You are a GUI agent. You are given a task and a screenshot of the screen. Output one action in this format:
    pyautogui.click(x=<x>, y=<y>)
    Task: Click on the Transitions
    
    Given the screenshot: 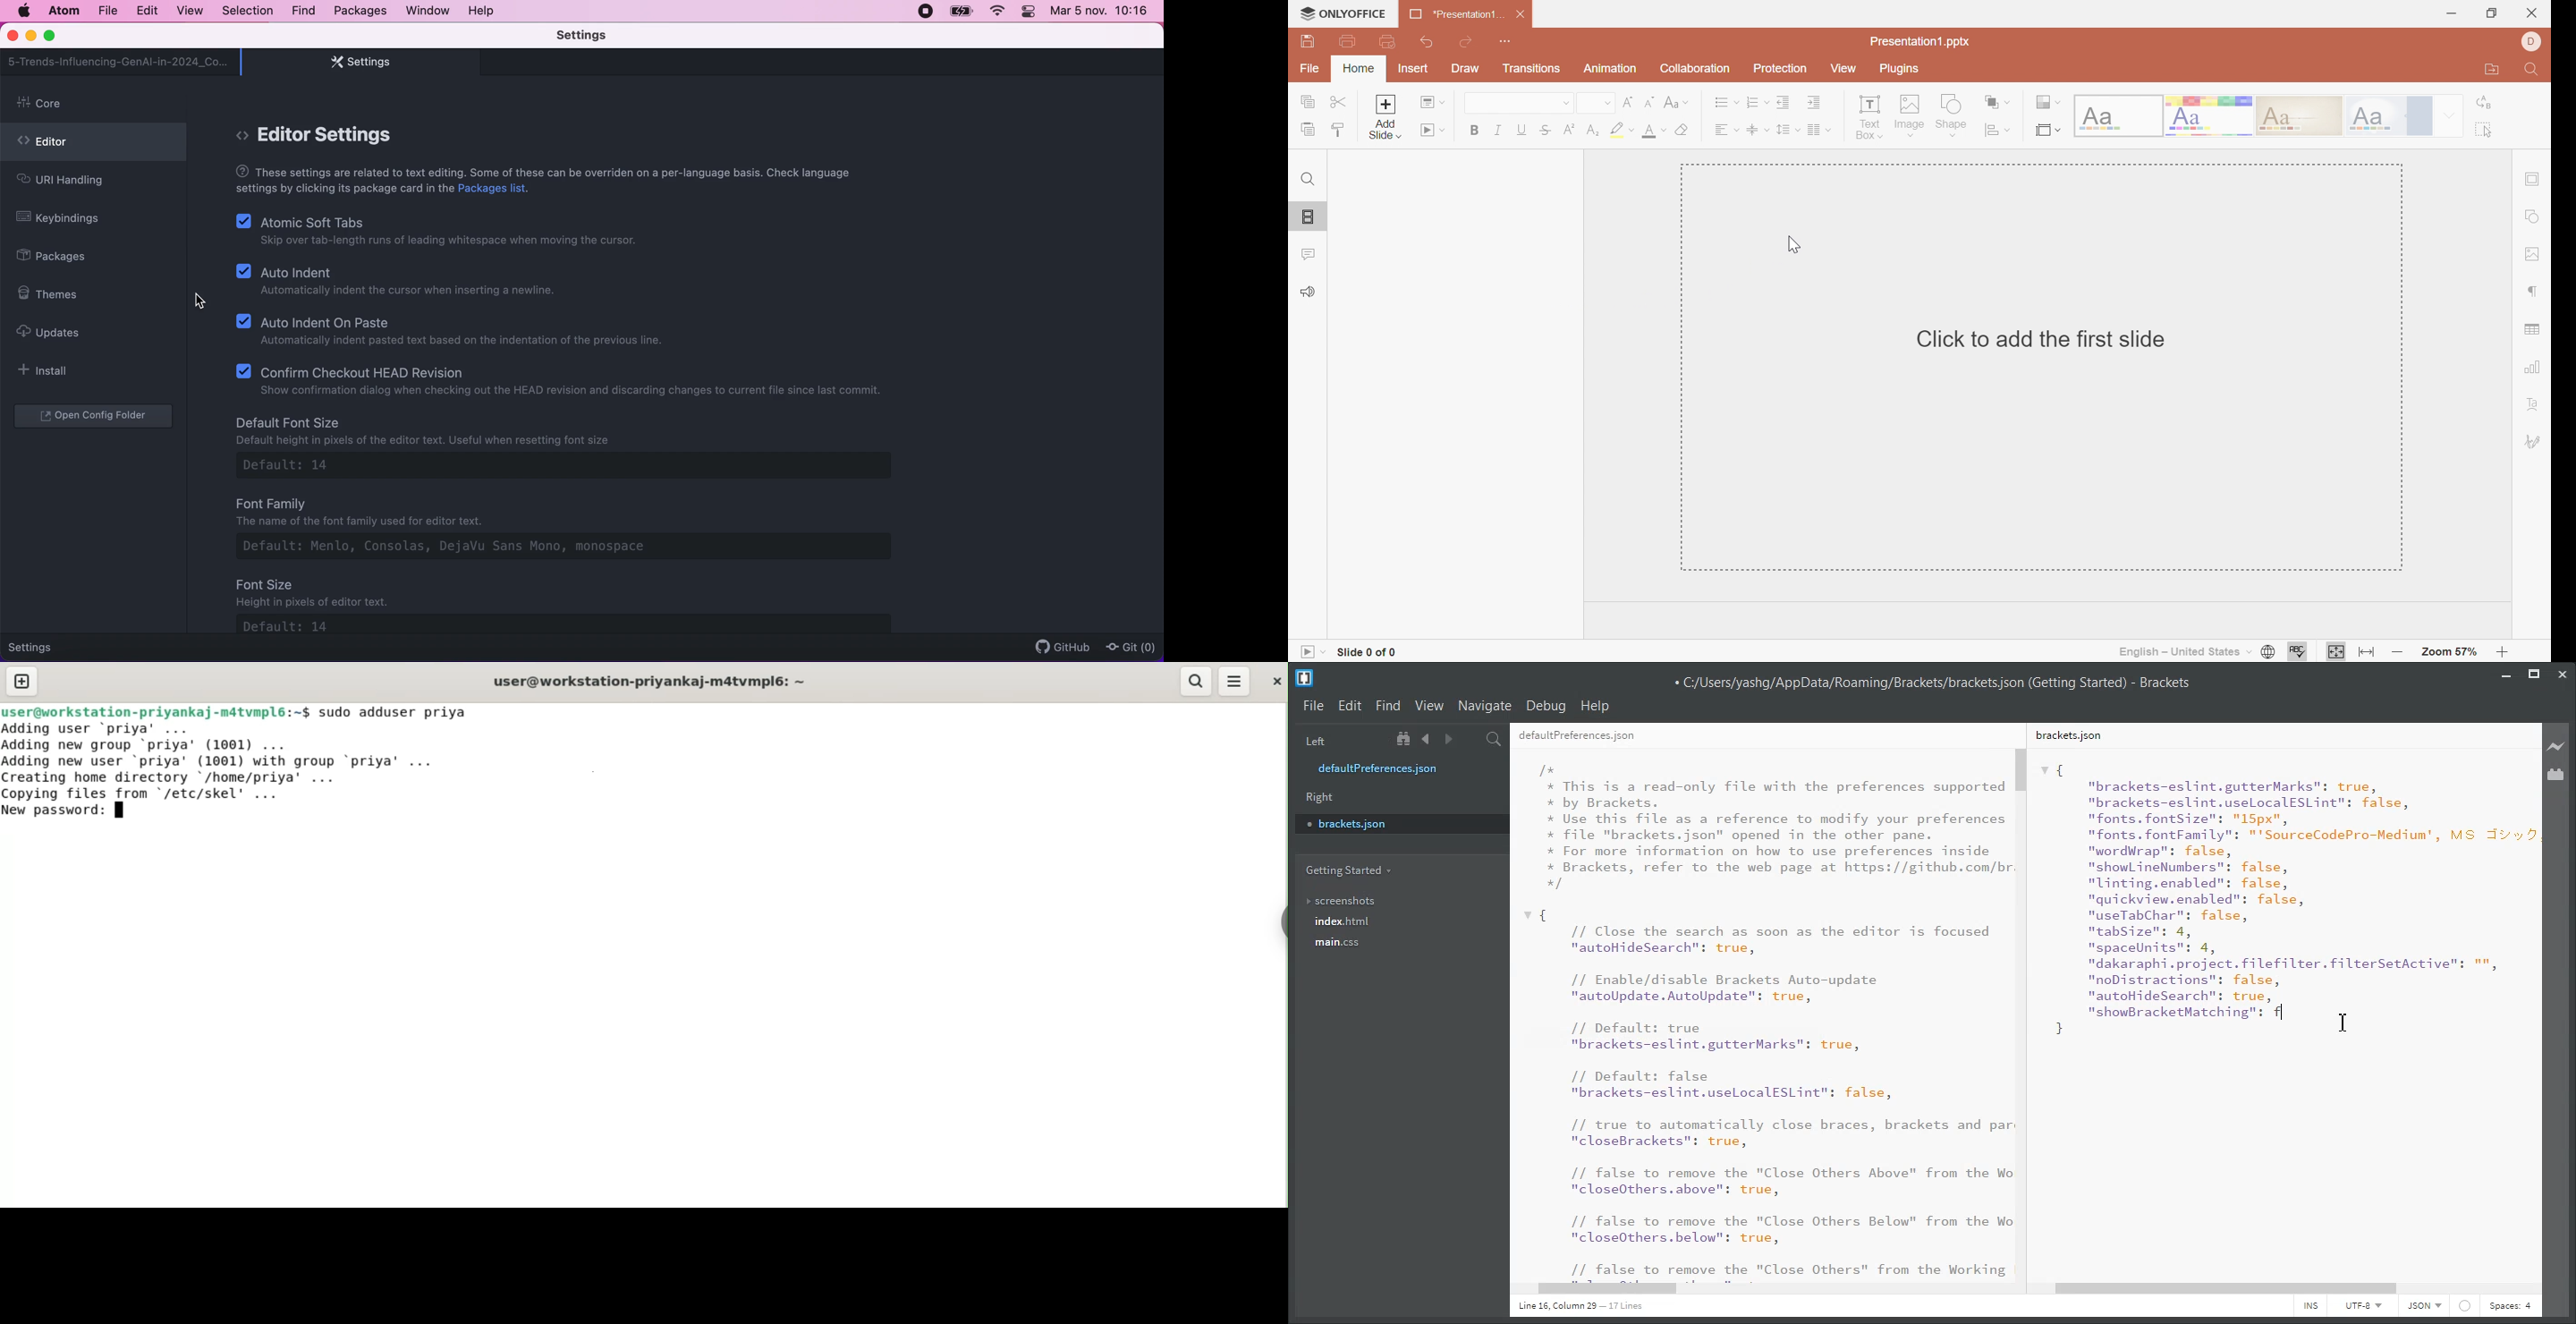 What is the action you would take?
    pyautogui.click(x=1531, y=68)
    